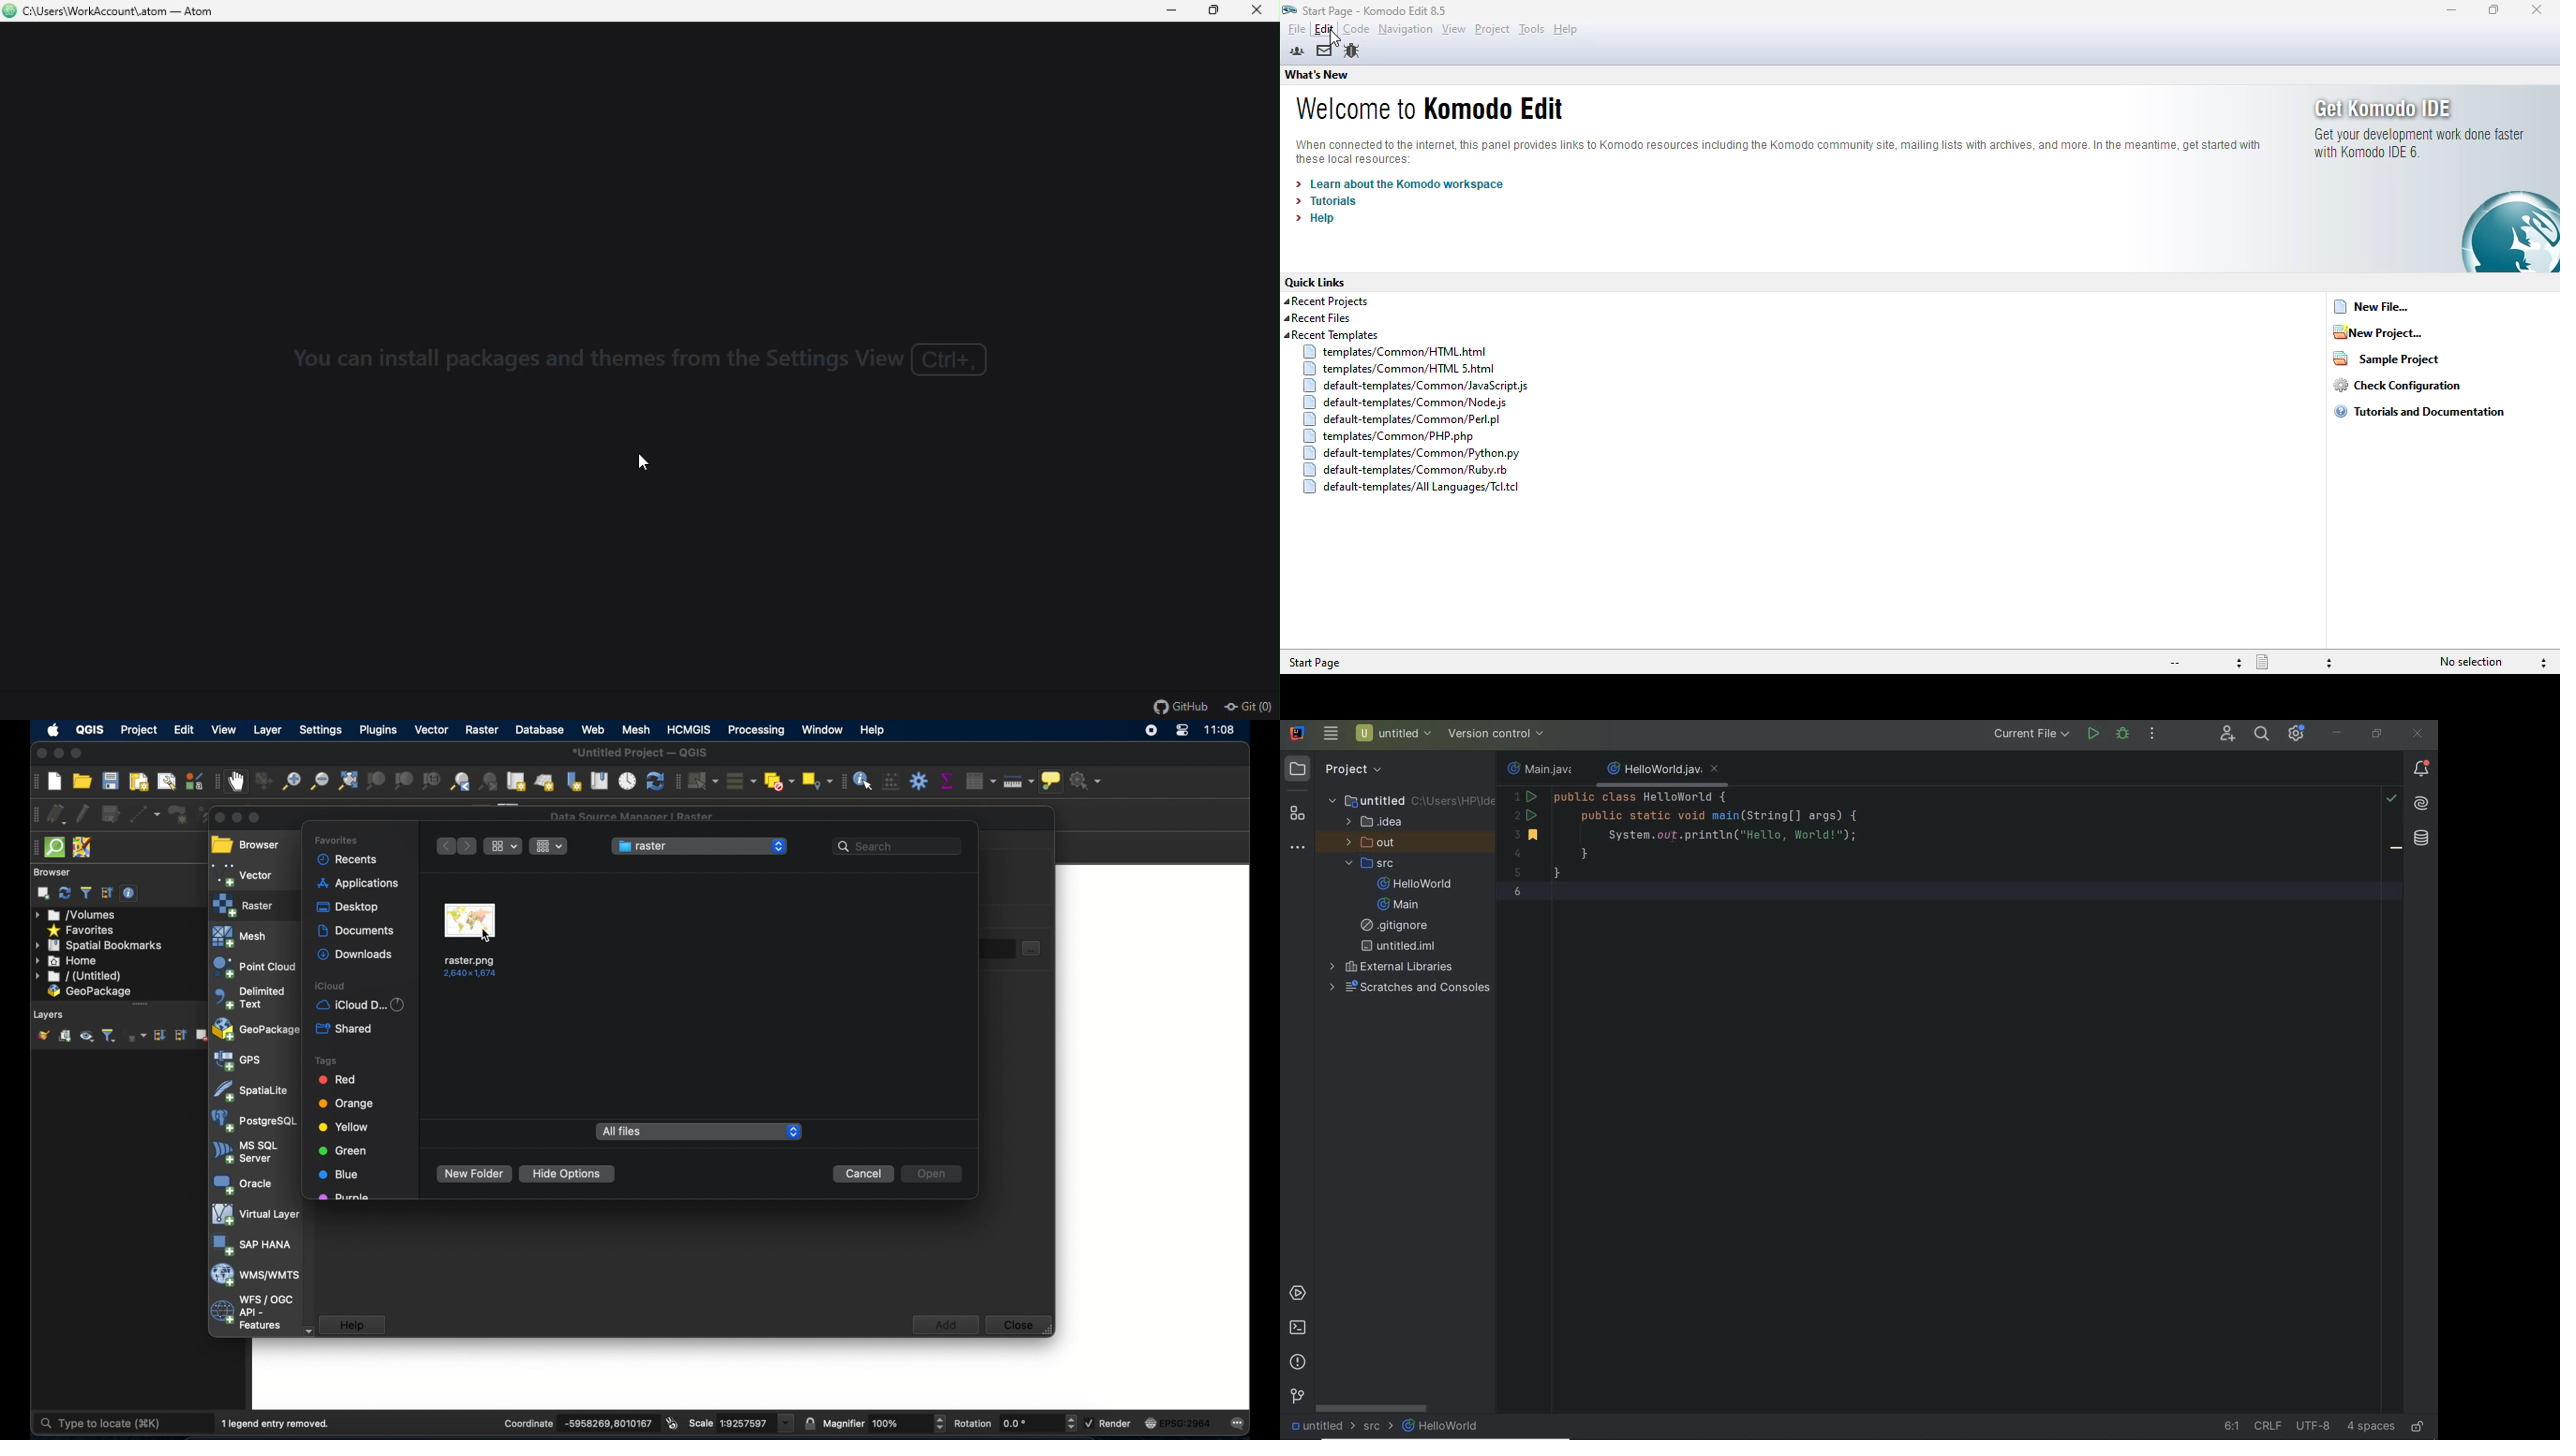 Image resolution: width=2576 pixels, height=1456 pixels. I want to click on close, so click(1021, 1325).